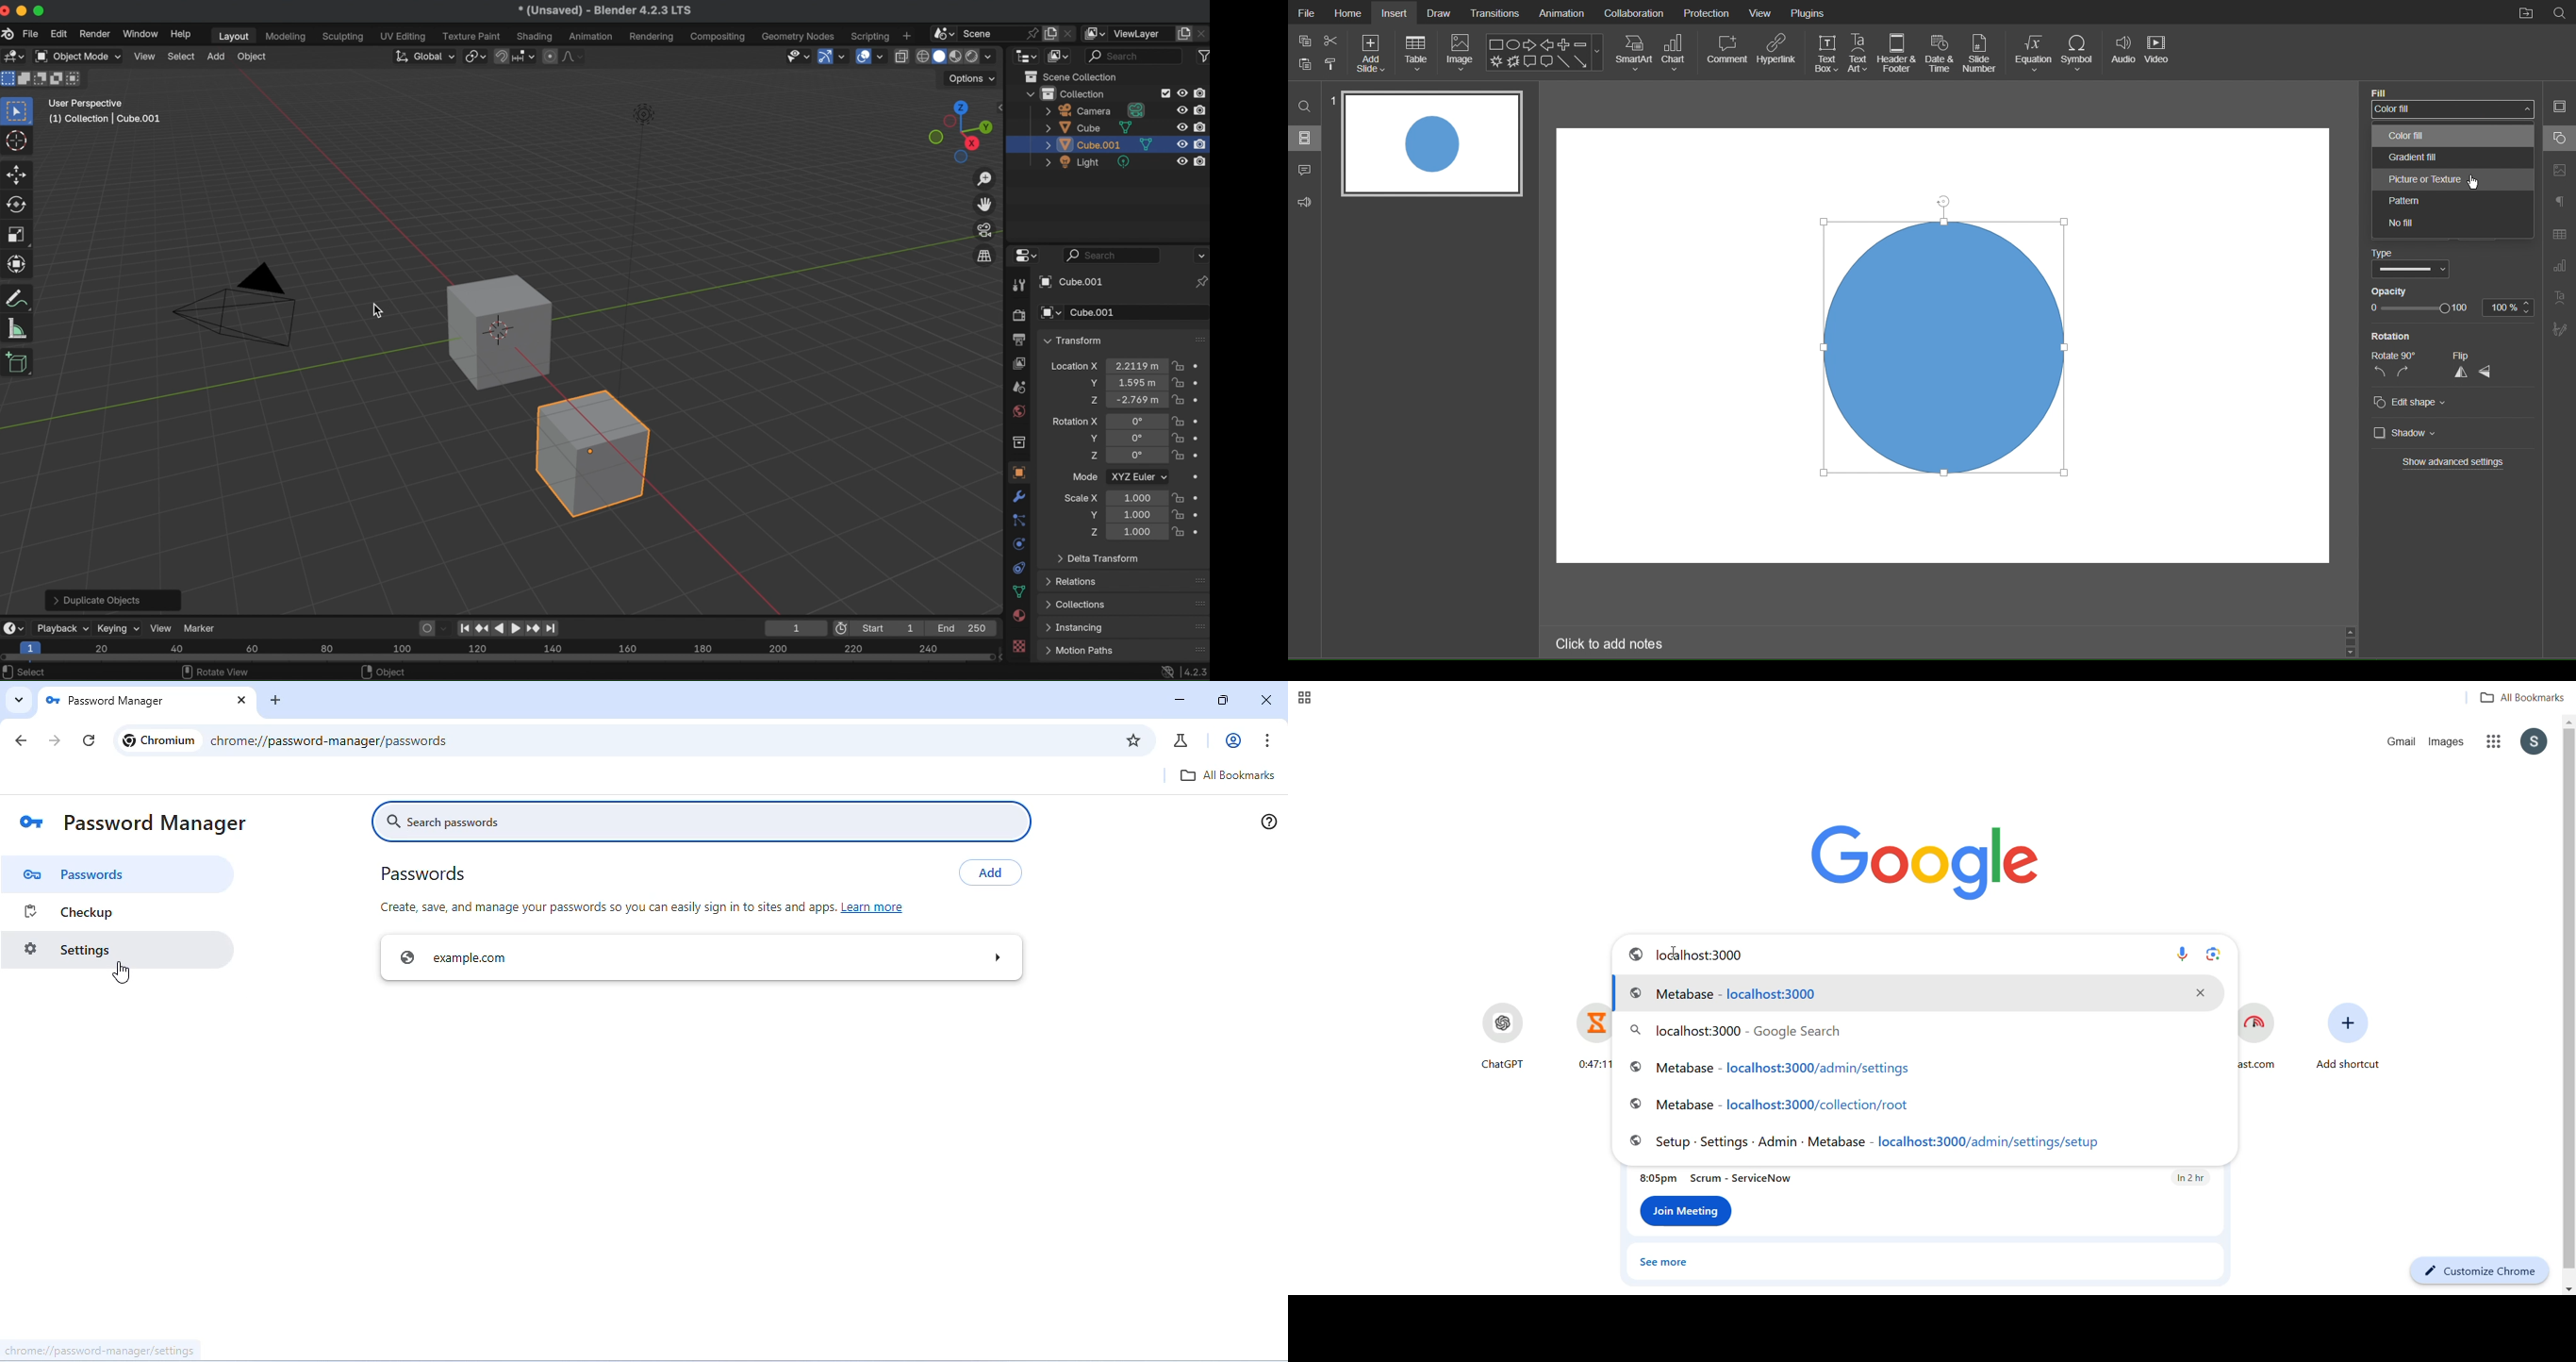  I want to click on color fill, so click(2447, 110).